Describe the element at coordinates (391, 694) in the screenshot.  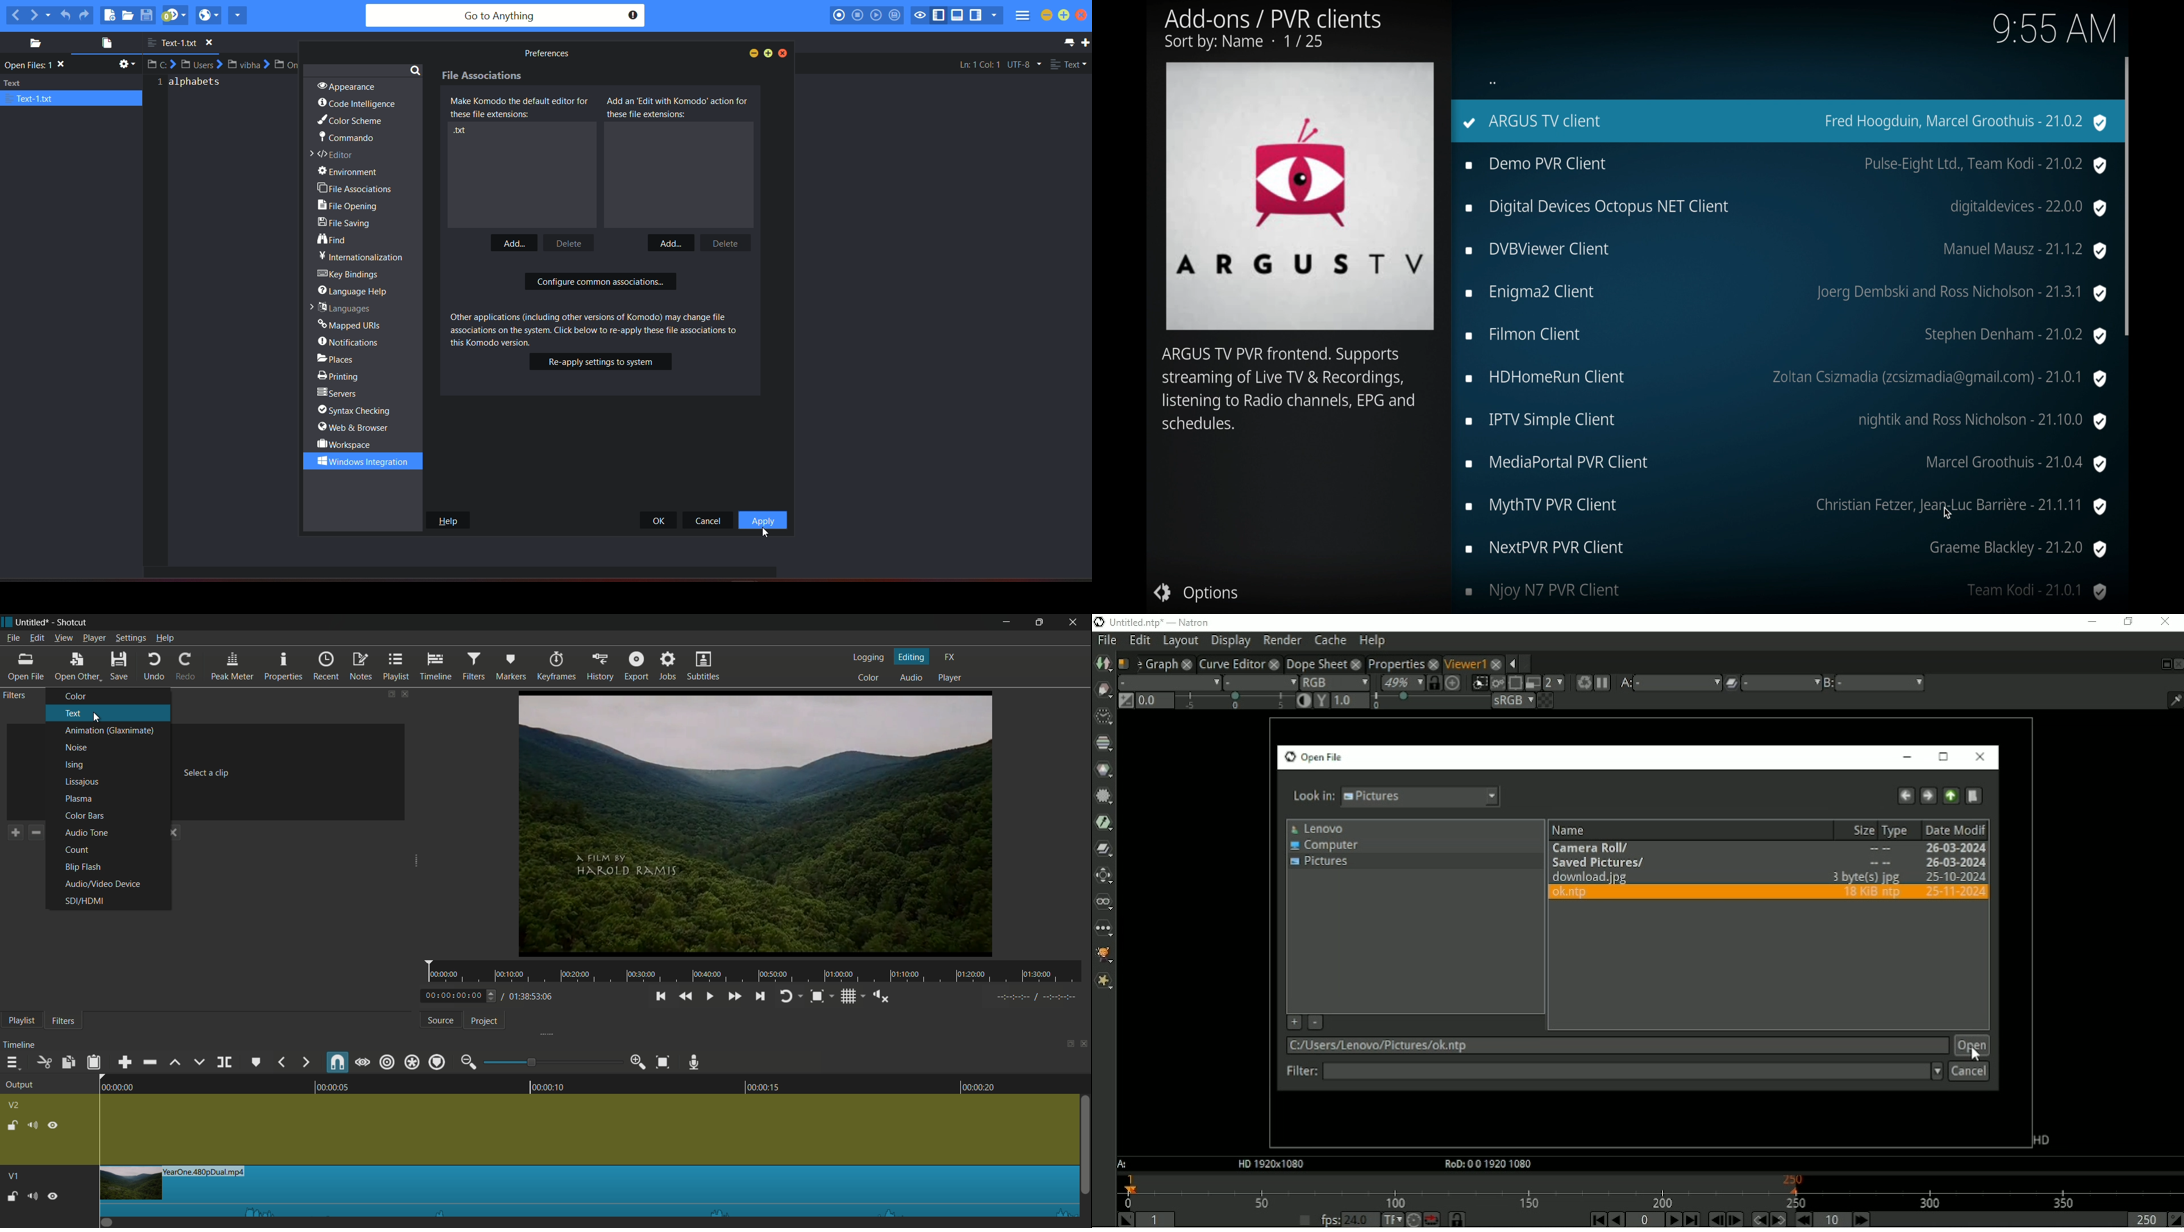
I see `change layout` at that location.